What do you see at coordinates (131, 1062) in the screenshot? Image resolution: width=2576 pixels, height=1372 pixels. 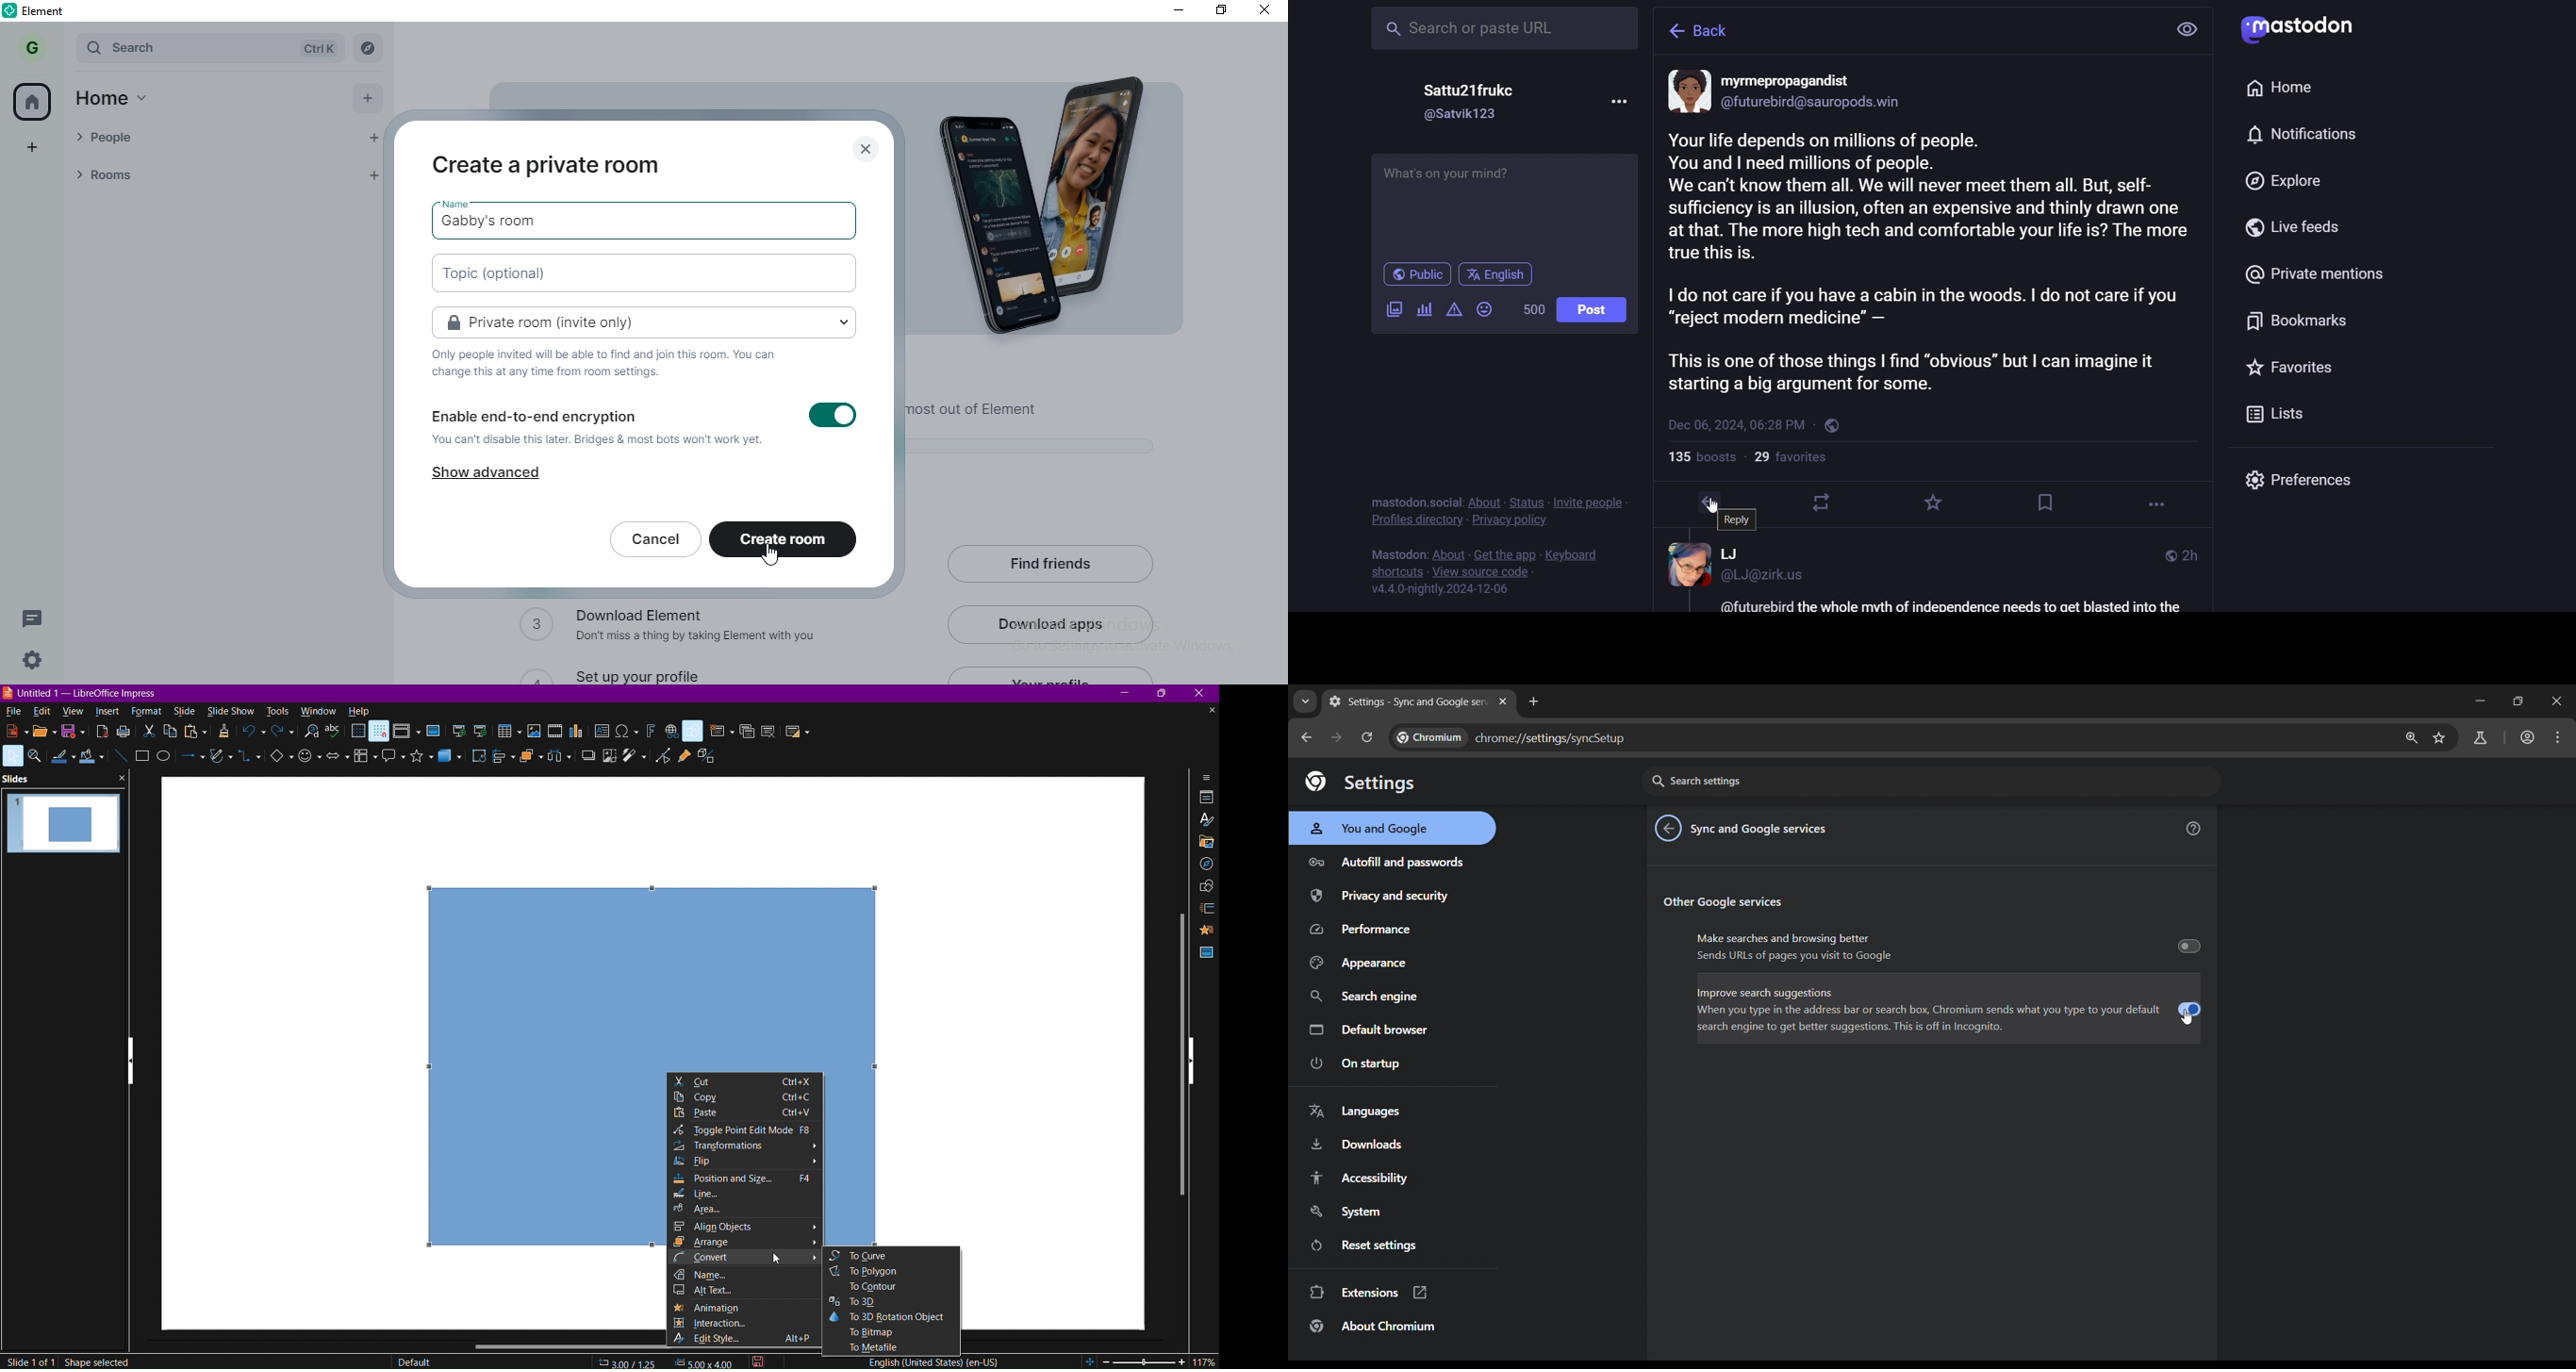 I see `Show` at bounding box center [131, 1062].